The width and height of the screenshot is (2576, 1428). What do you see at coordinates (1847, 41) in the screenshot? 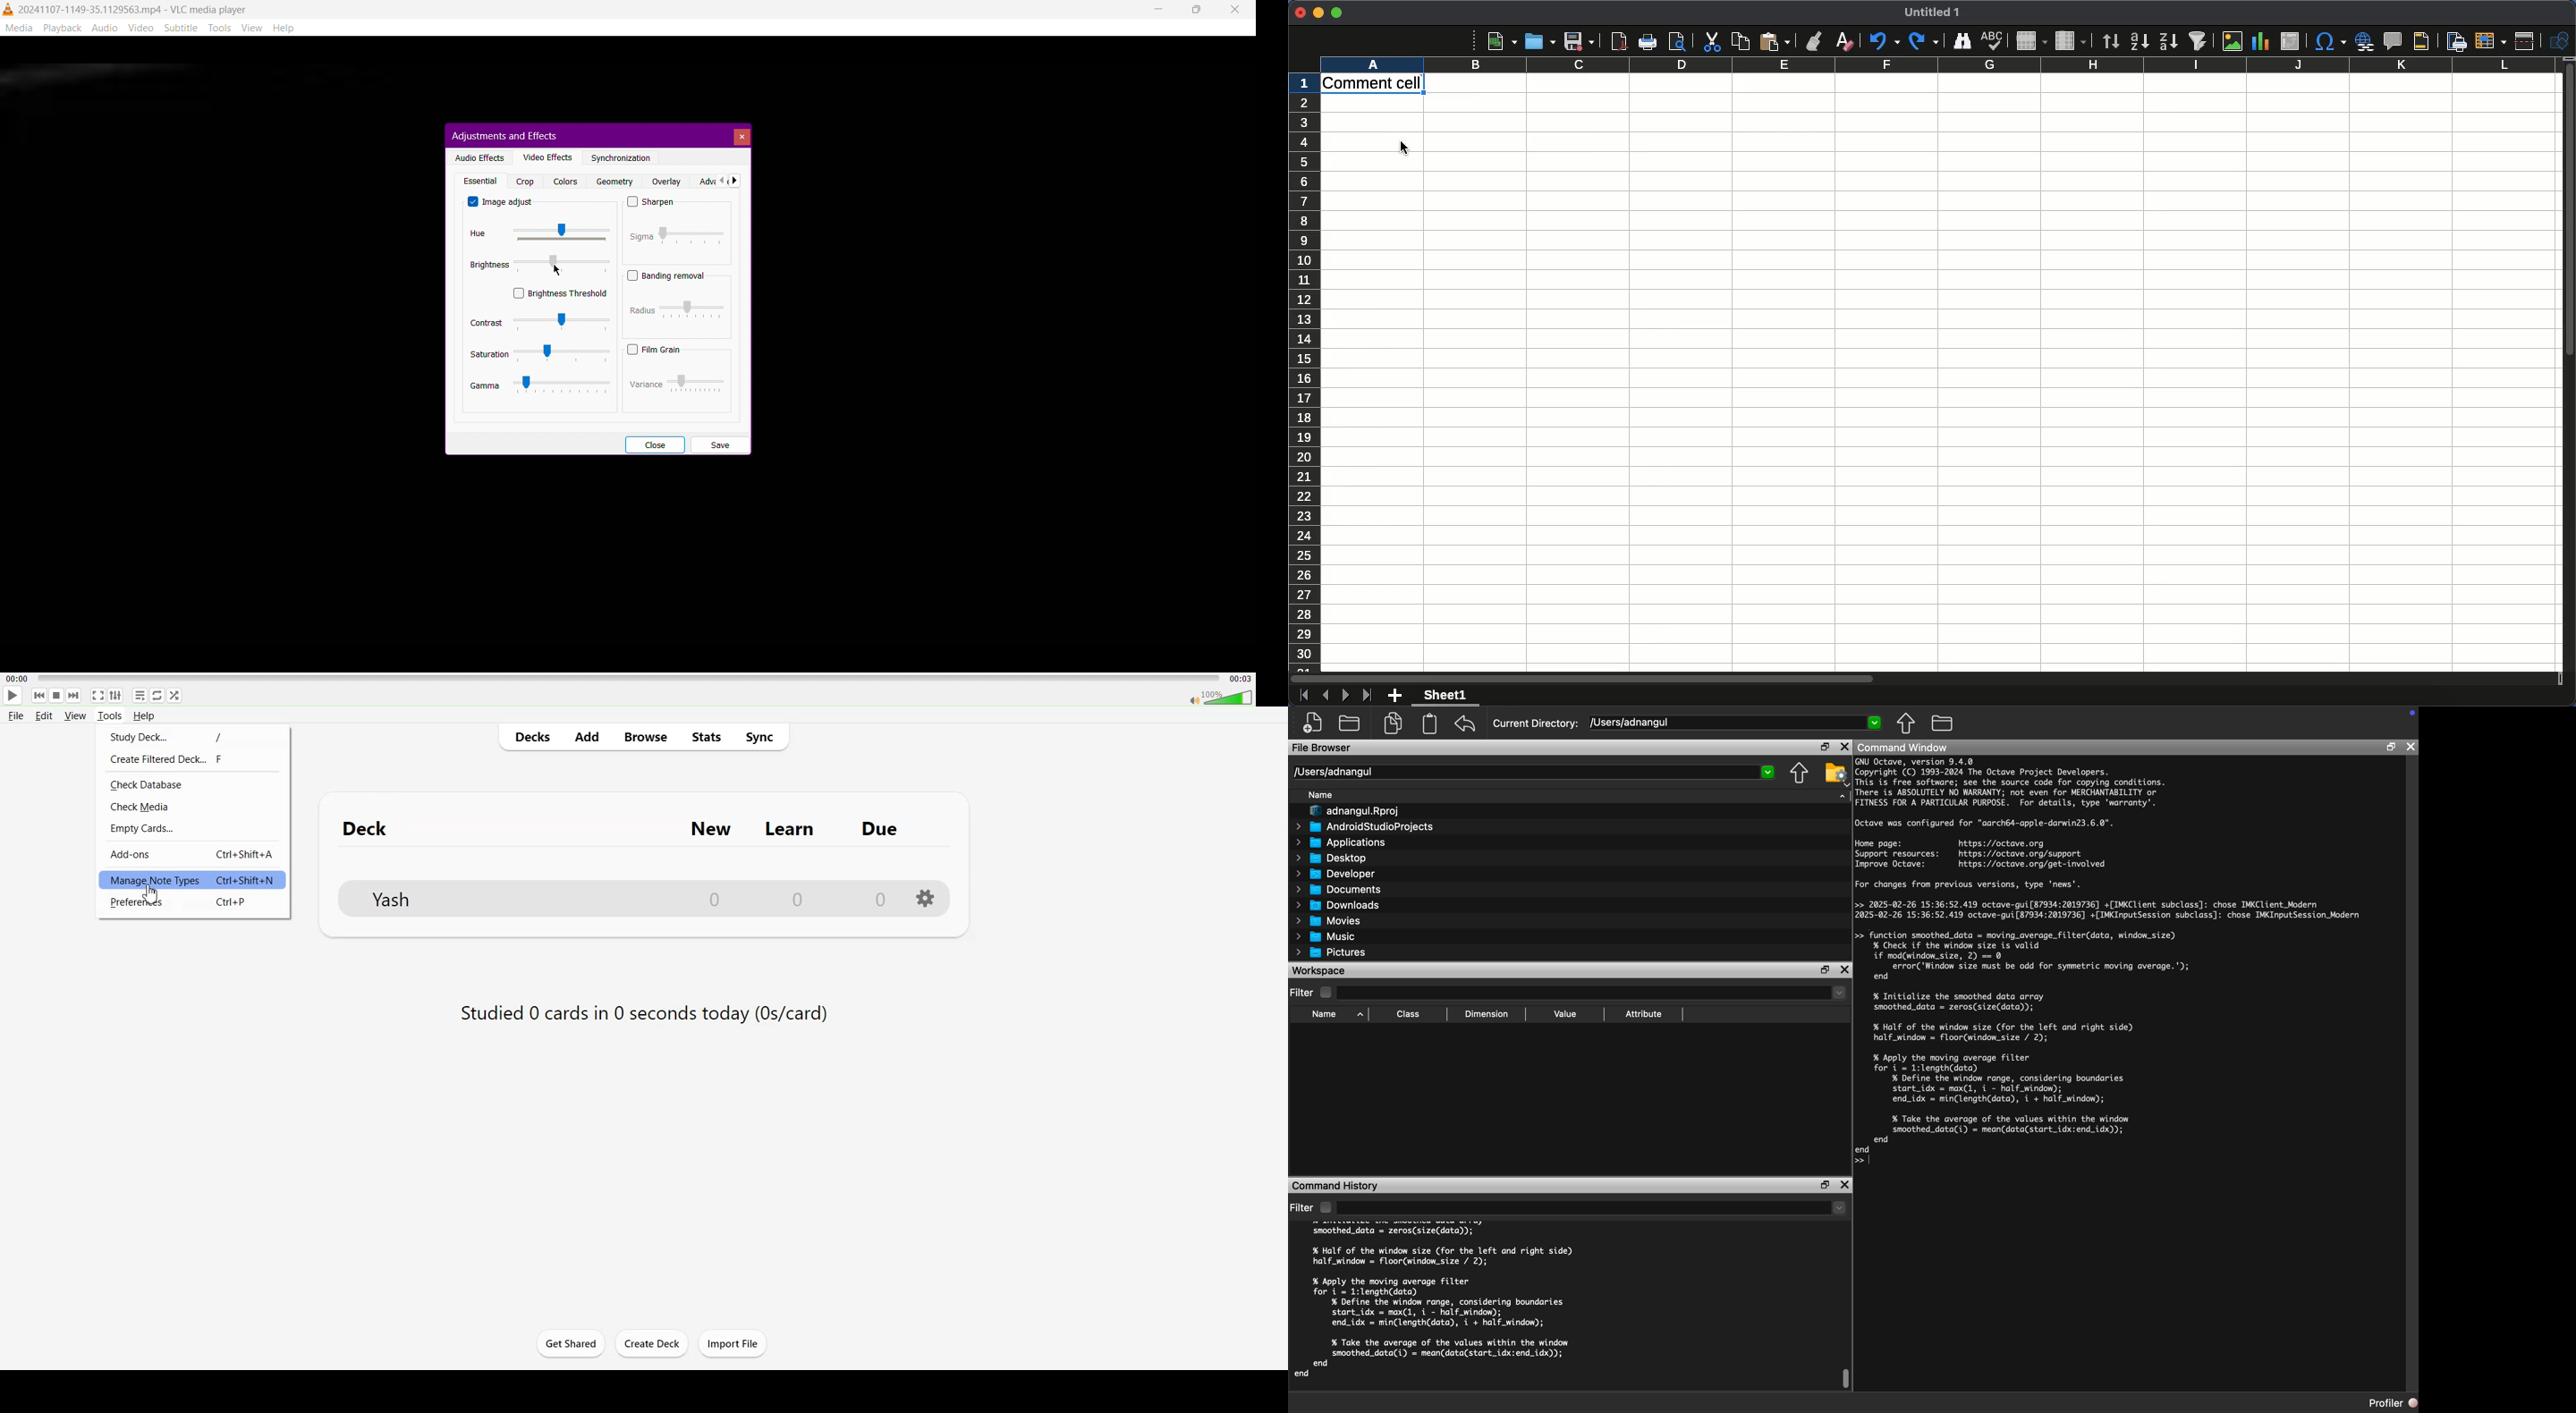
I see `Clear formatting` at bounding box center [1847, 41].